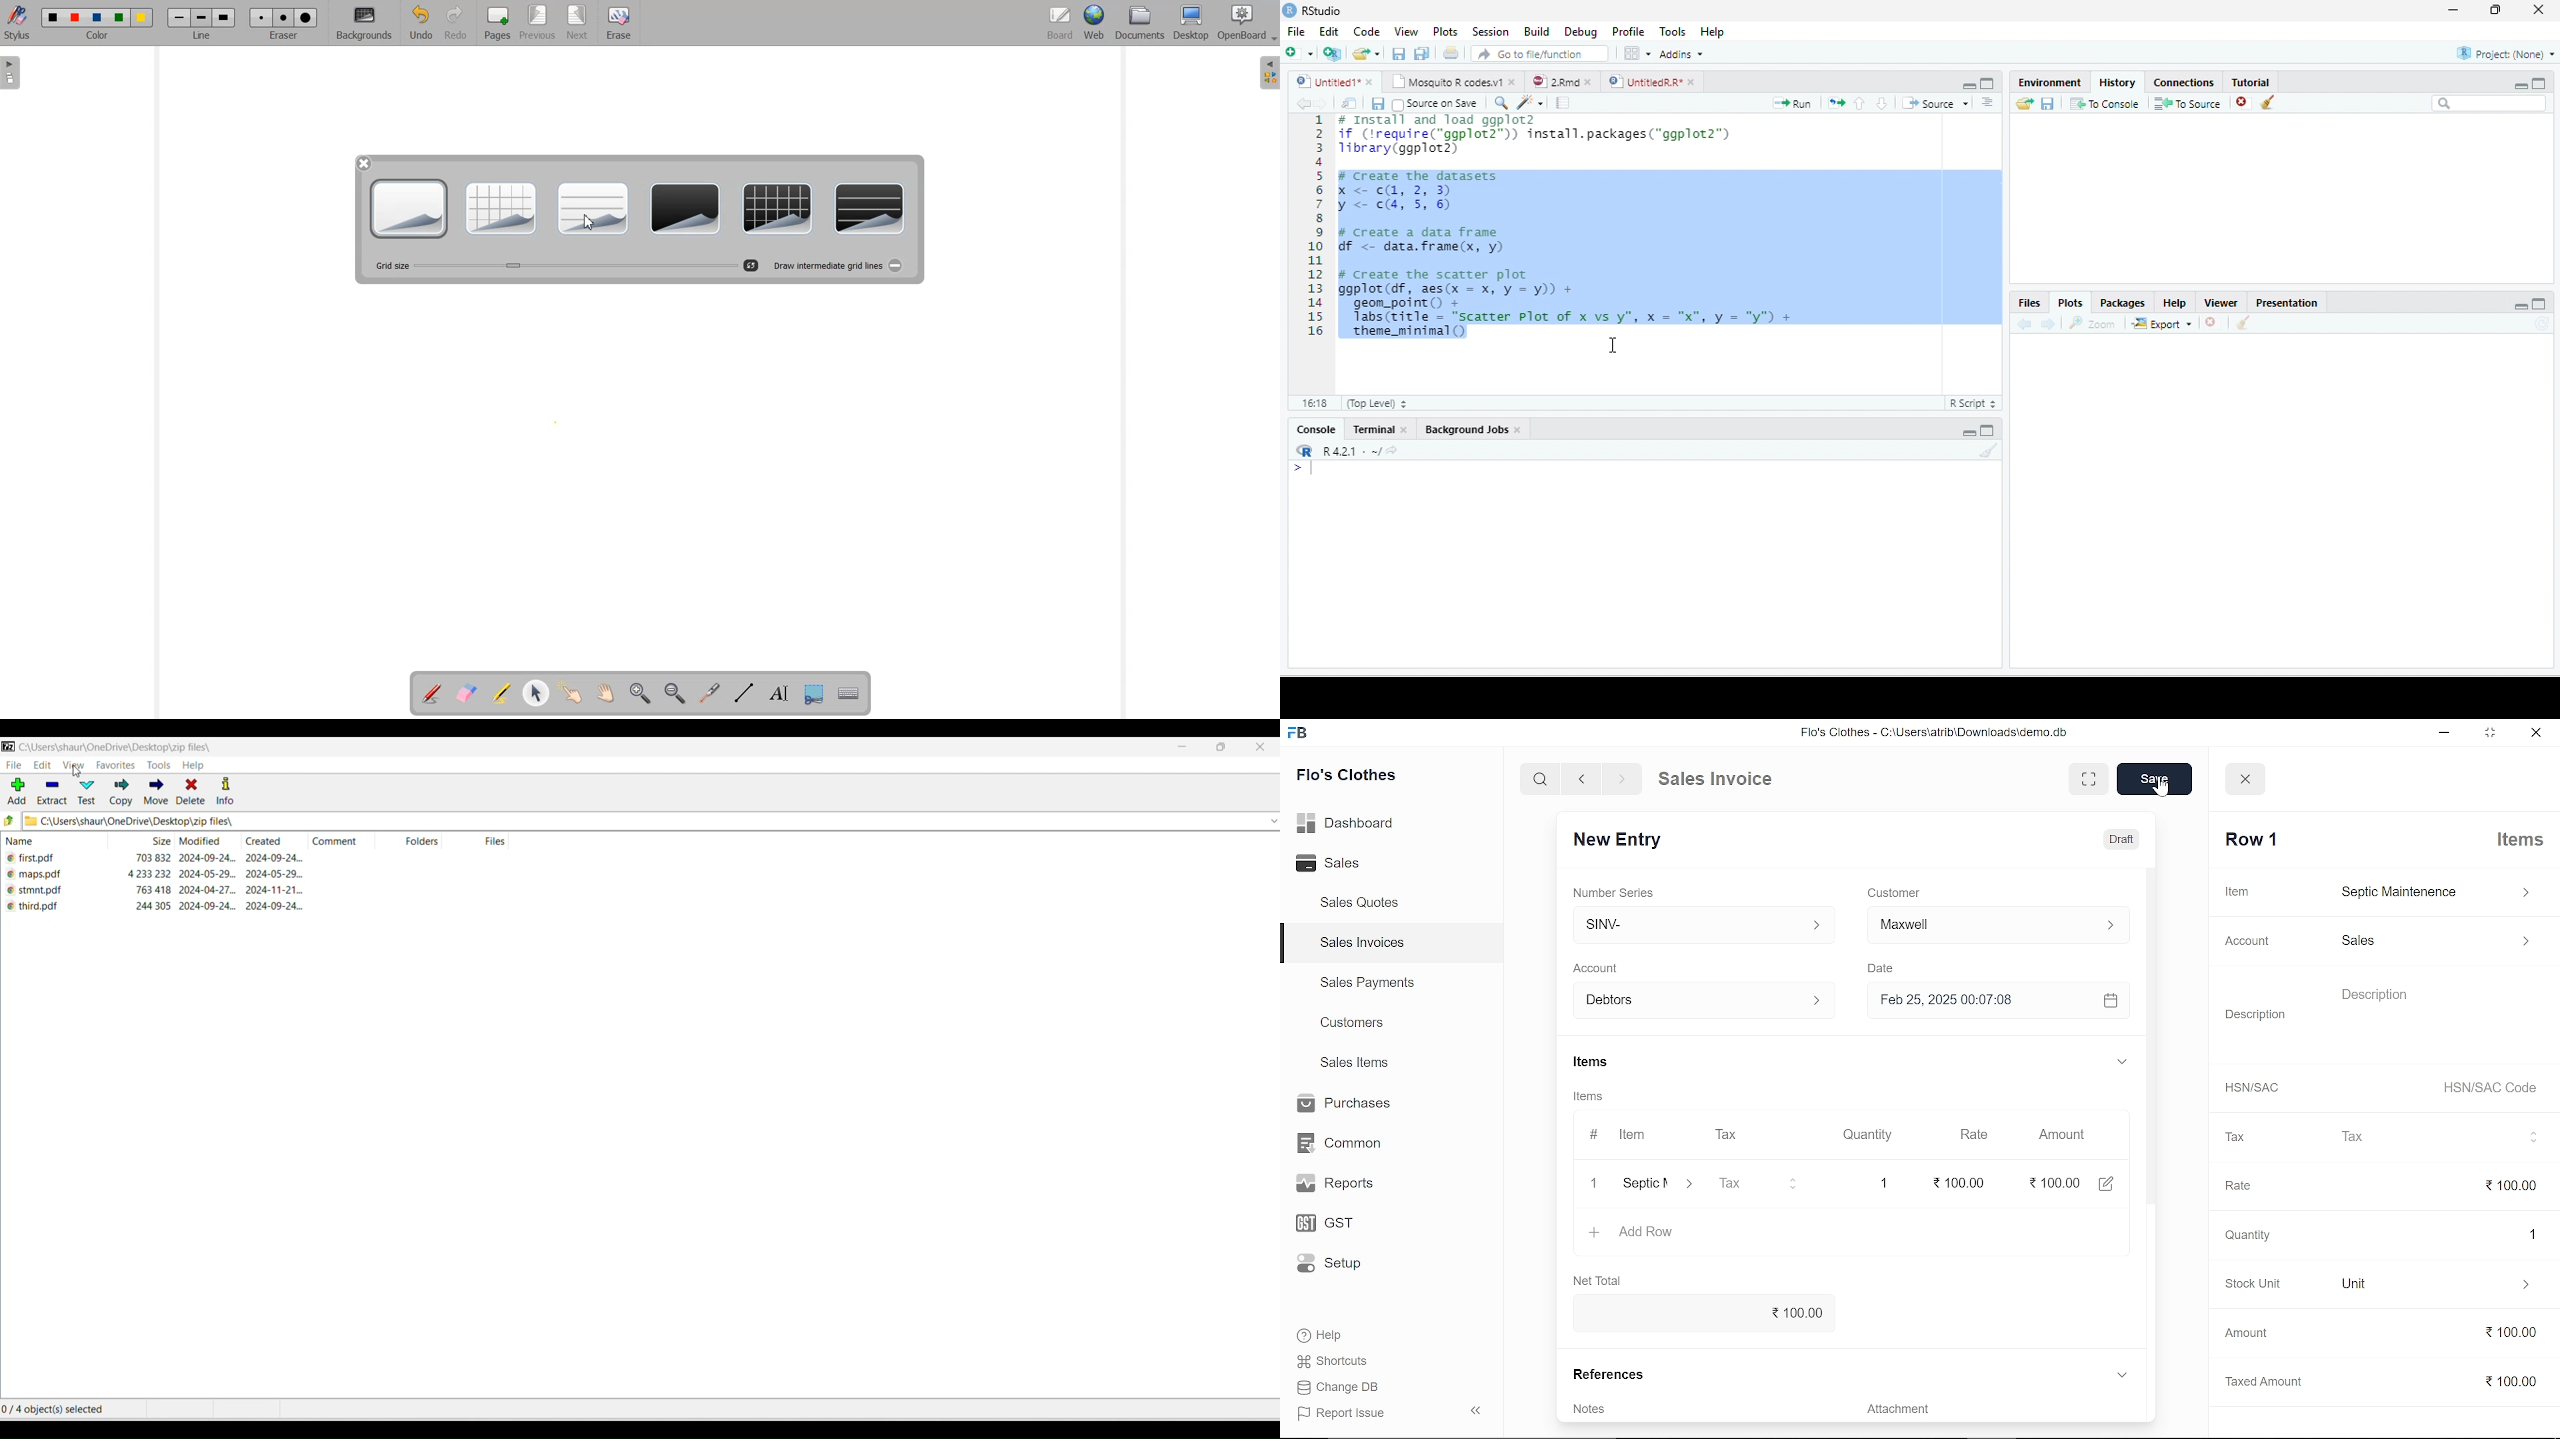  Describe the element at coordinates (1554, 82) in the screenshot. I see `2.Rmd` at that location.